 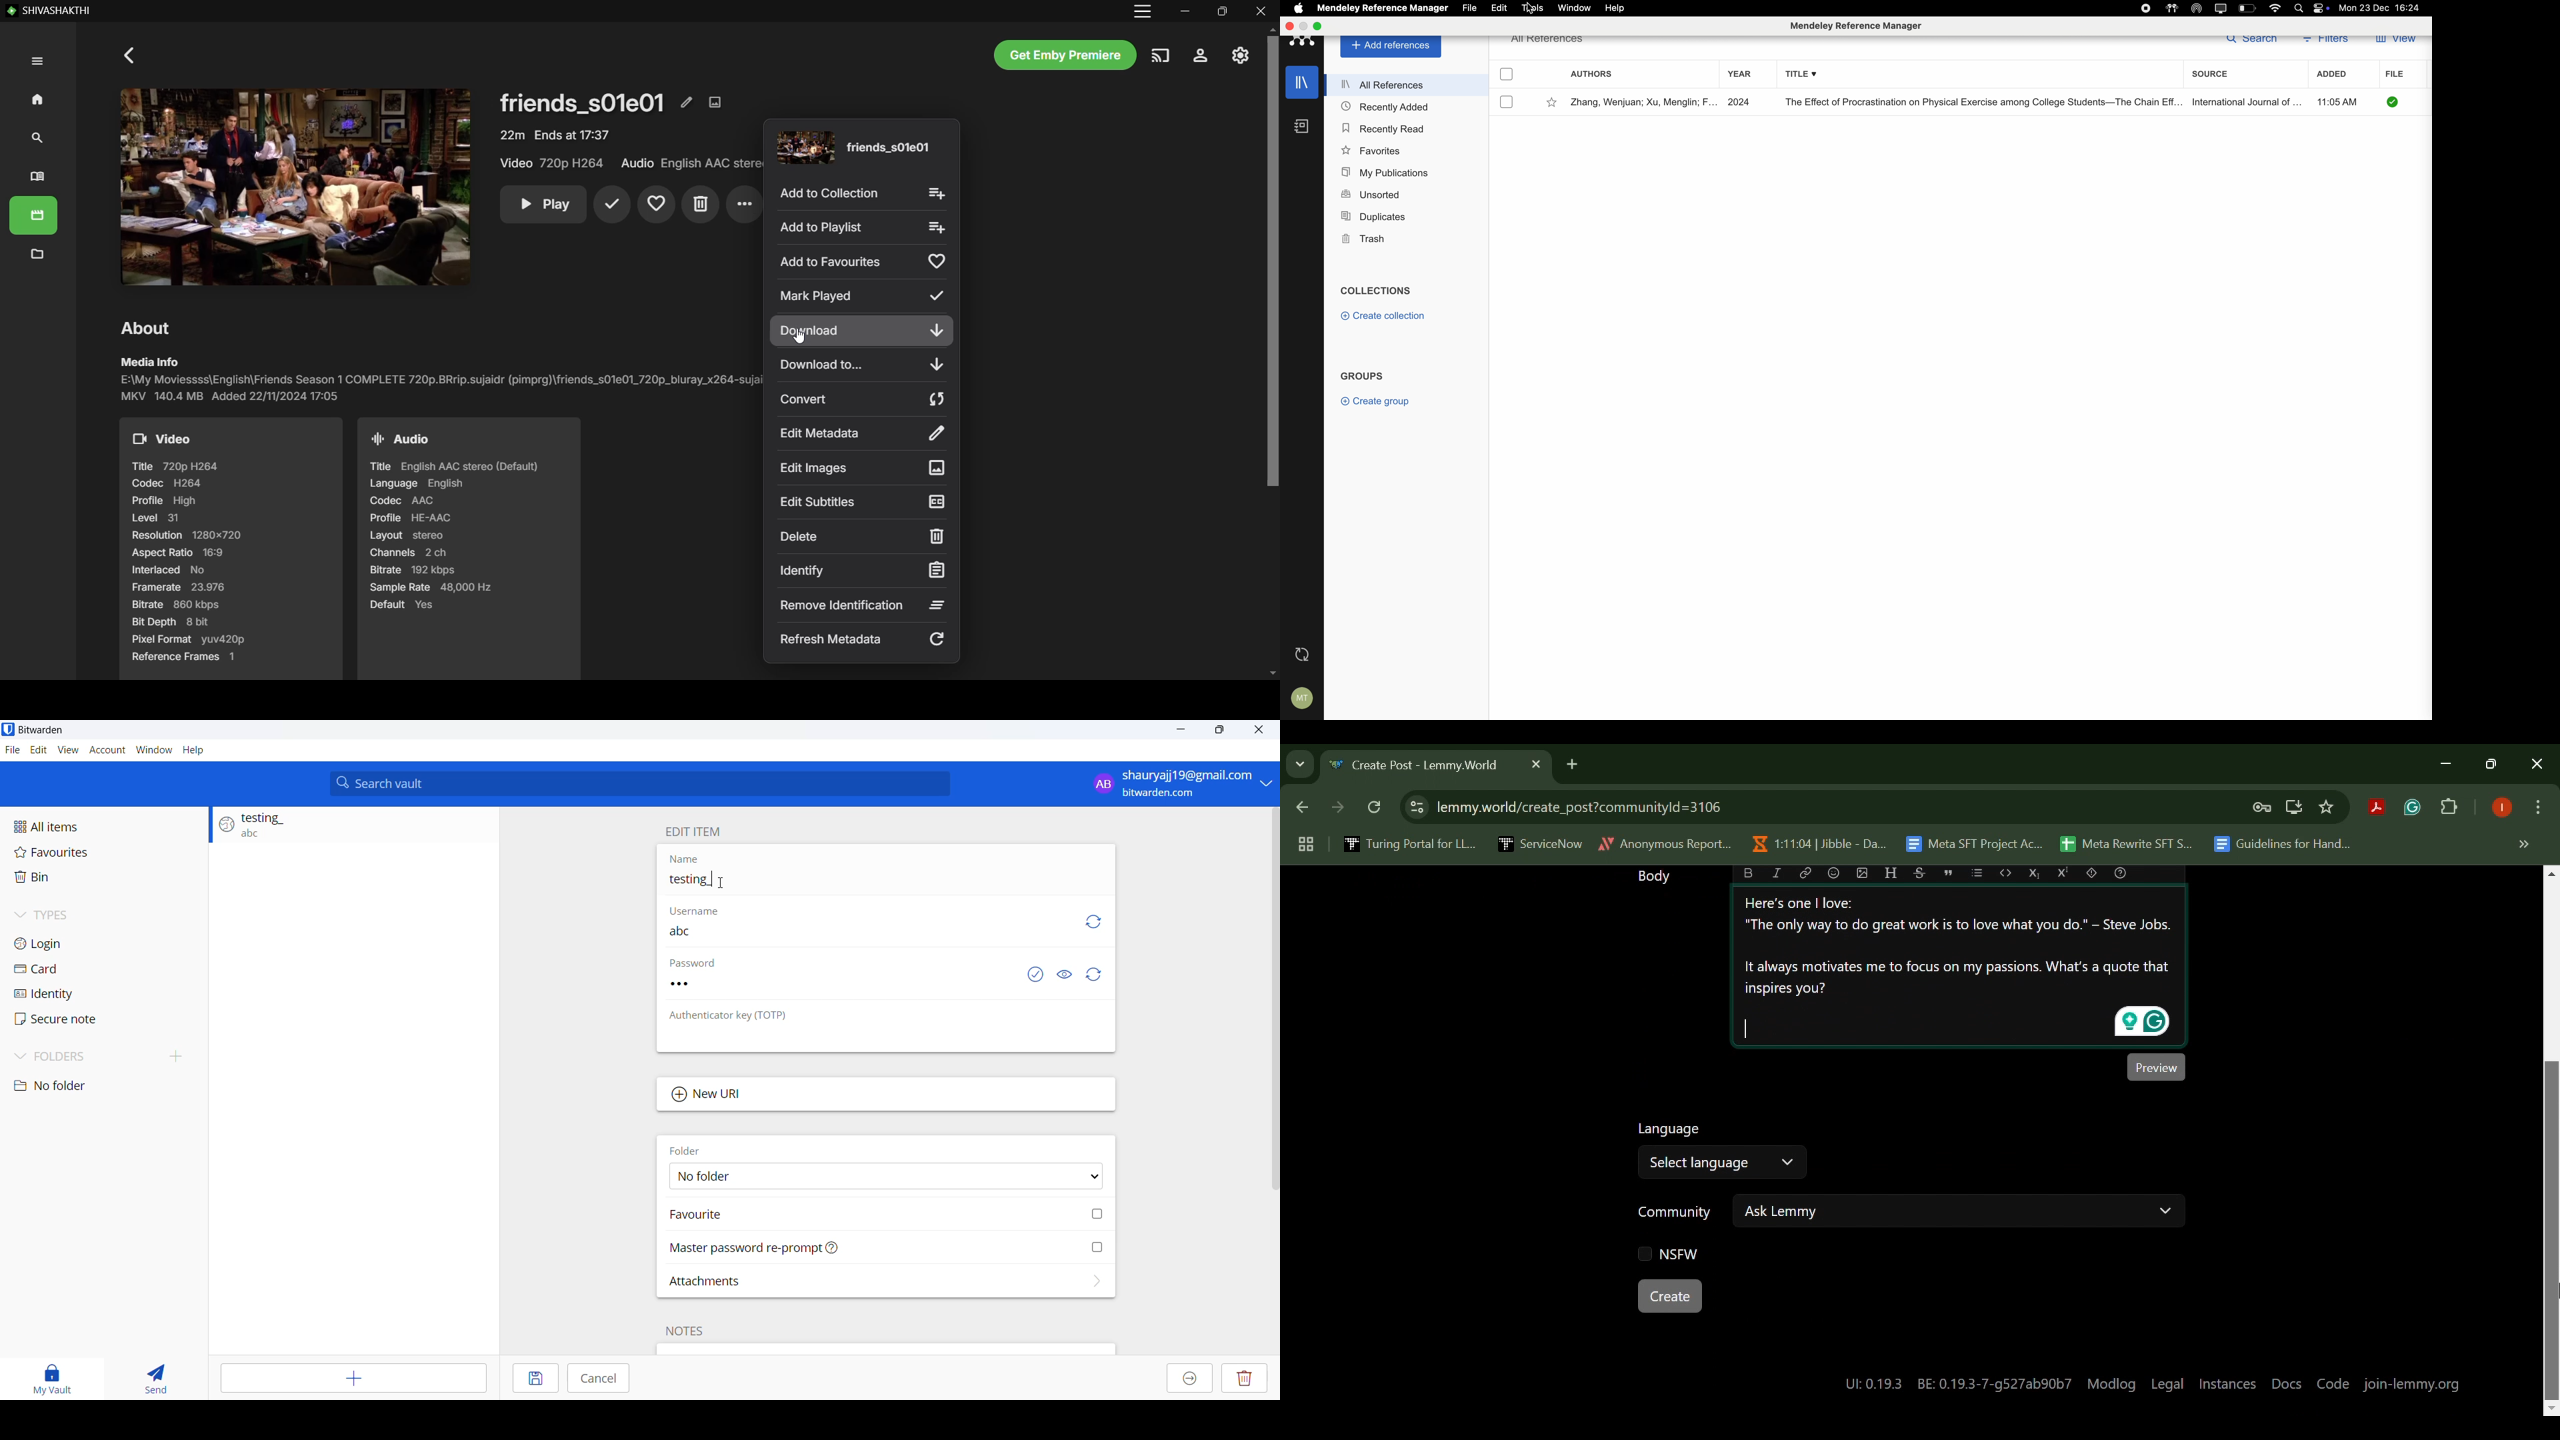 What do you see at coordinates (1371, 193) in the screenshot?
I see `unsorted` at bounding box center [1371, 193].